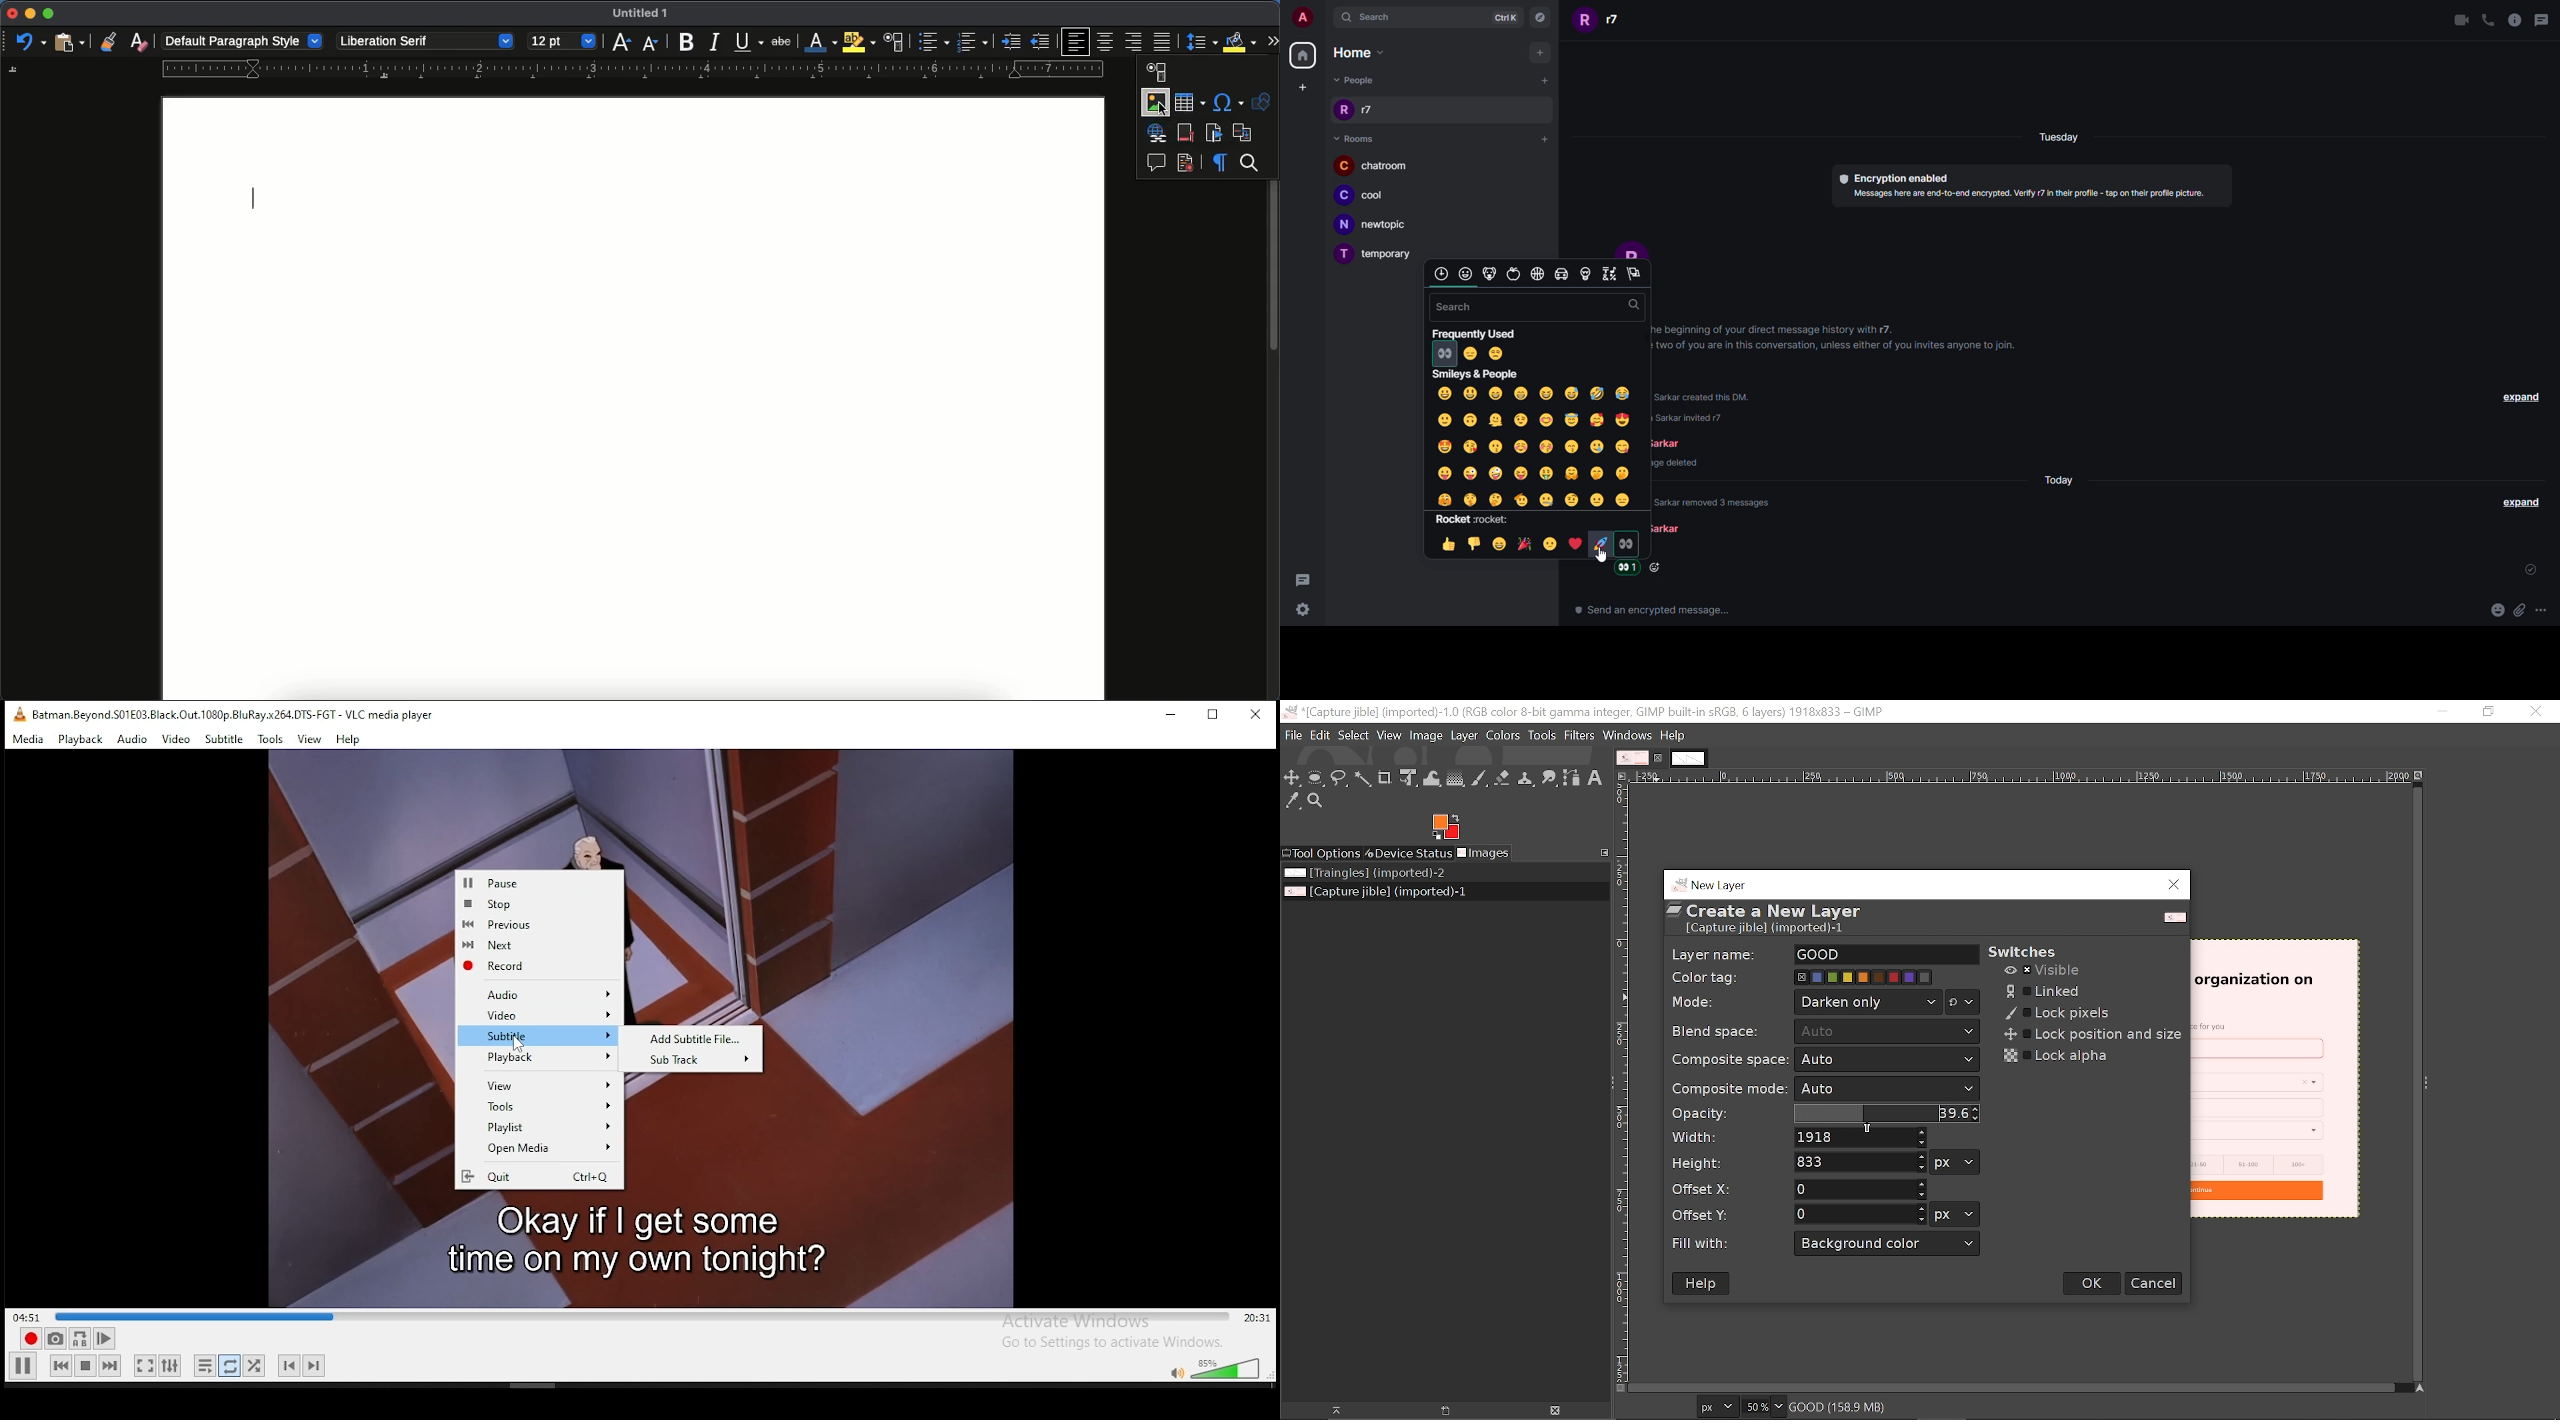 The image size is (2576, 1428). I want to click on Capture Screenshot , so click(55, 1338).